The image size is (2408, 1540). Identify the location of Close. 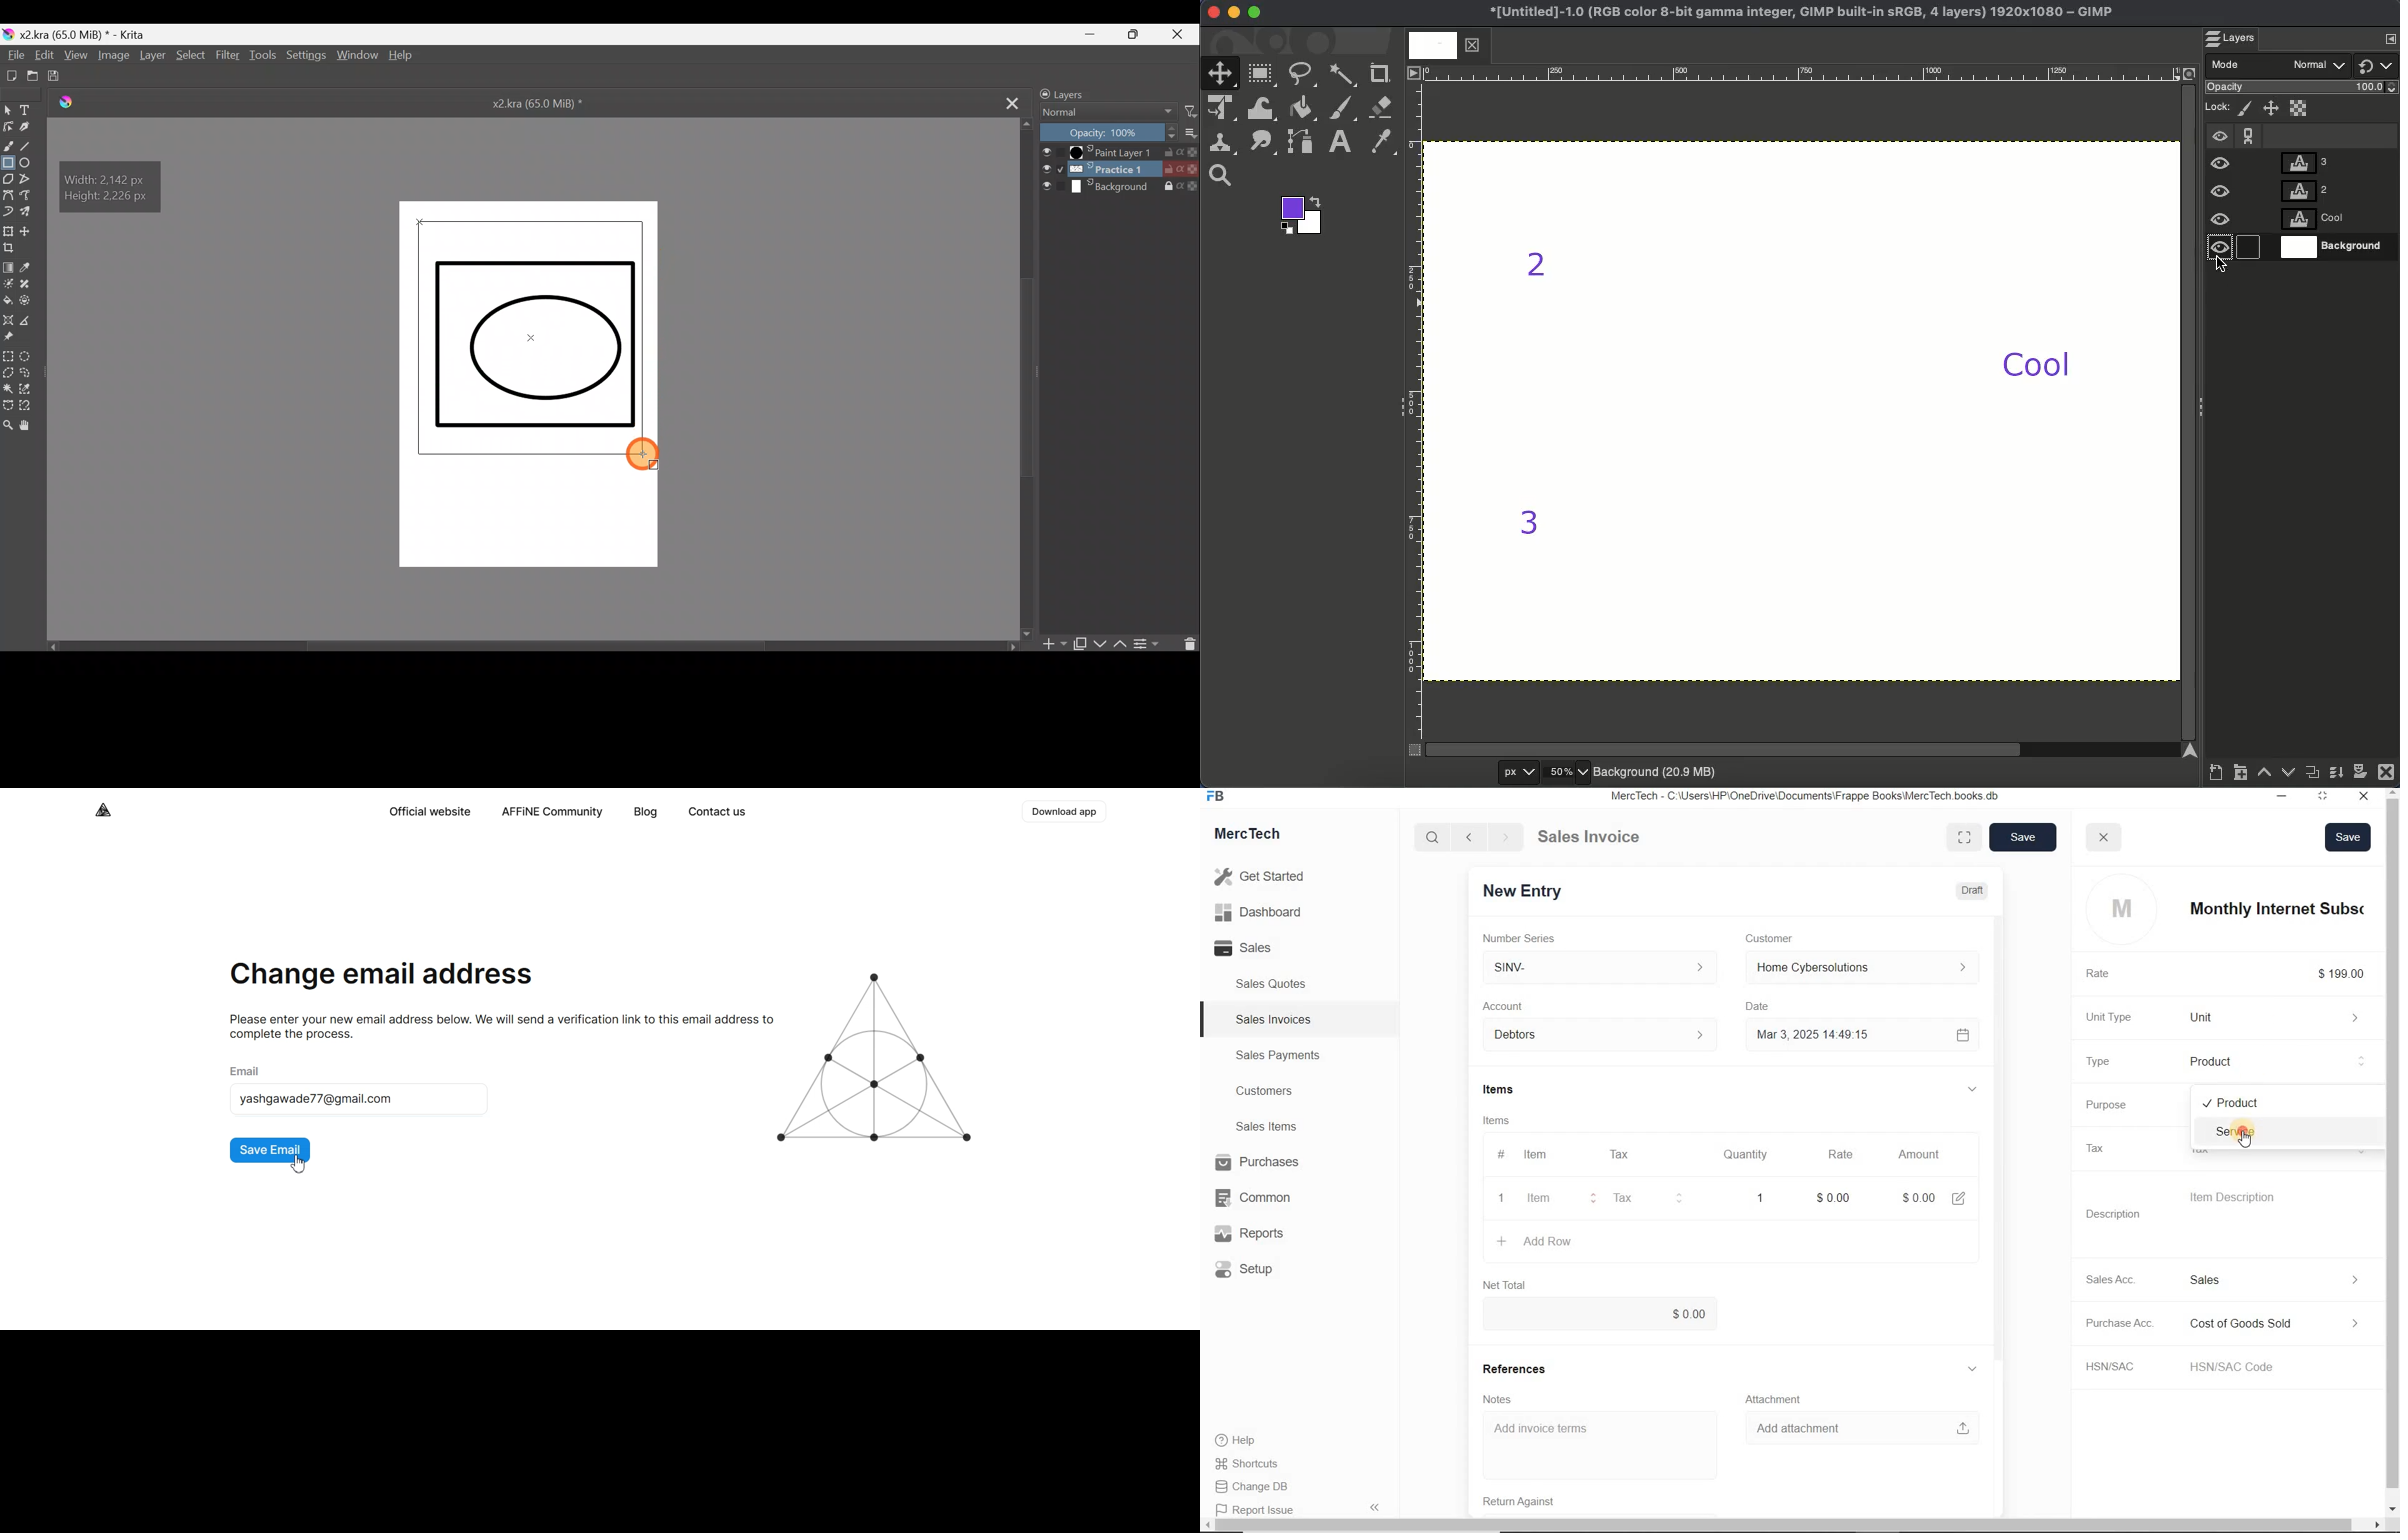
(1182, 33).